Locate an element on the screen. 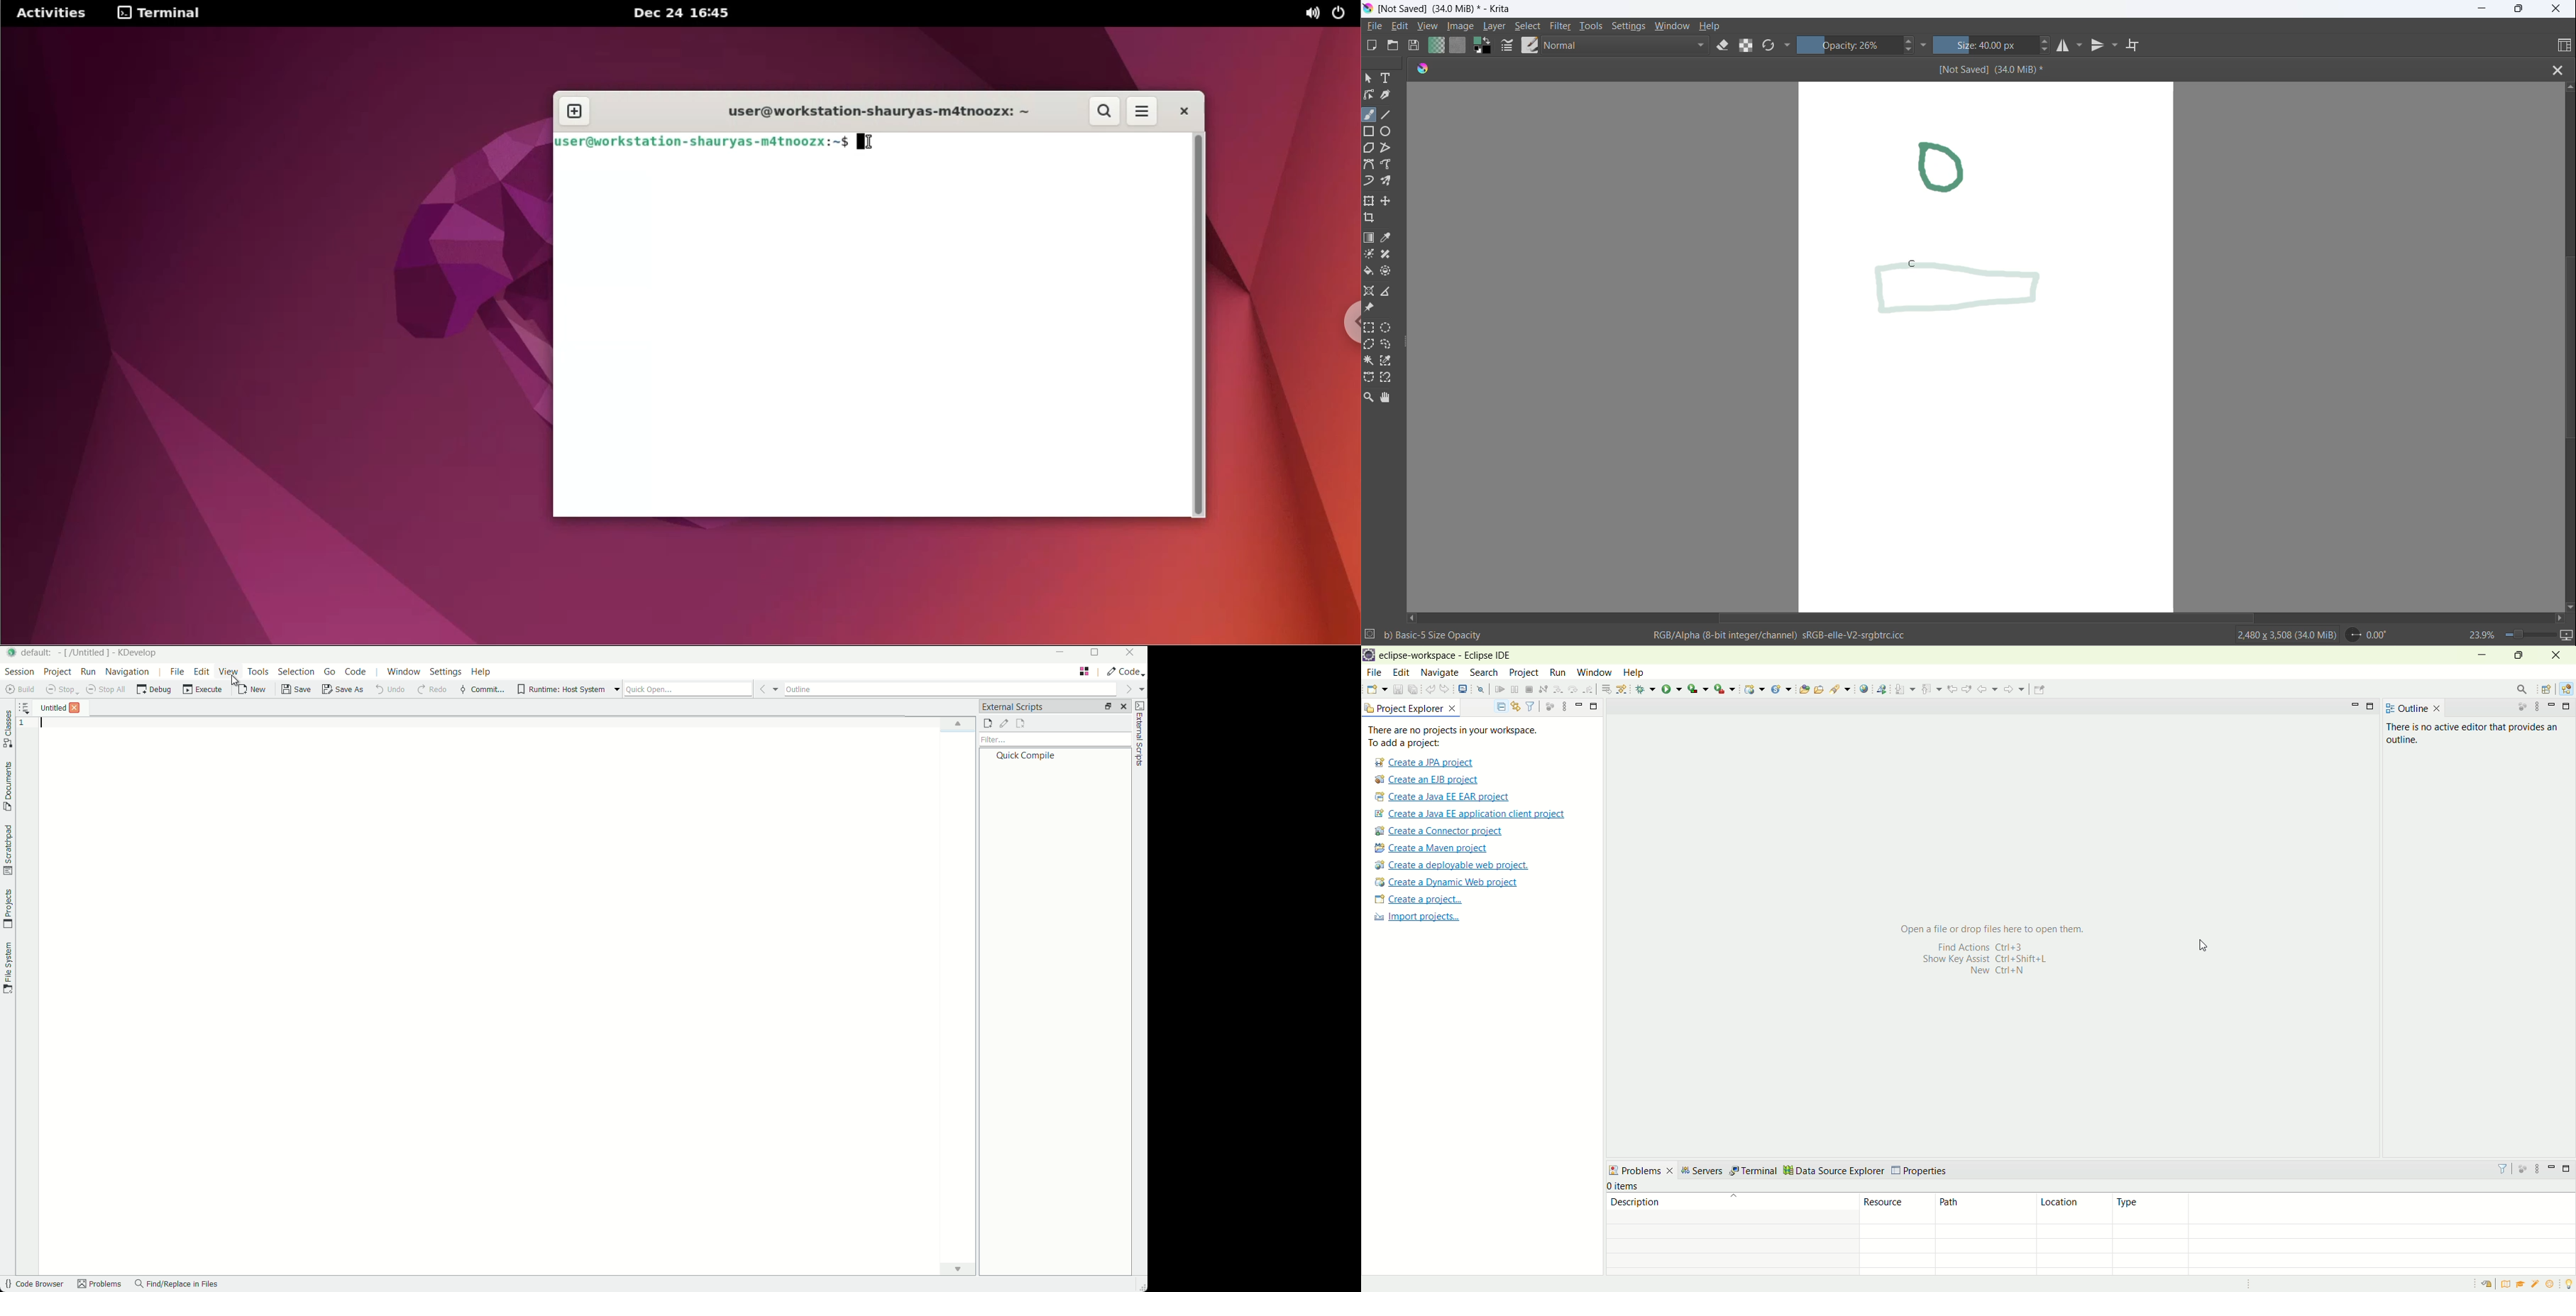 The image size is (2576, 1316). more settings dropdown button is located at coordinates (1789, 48).